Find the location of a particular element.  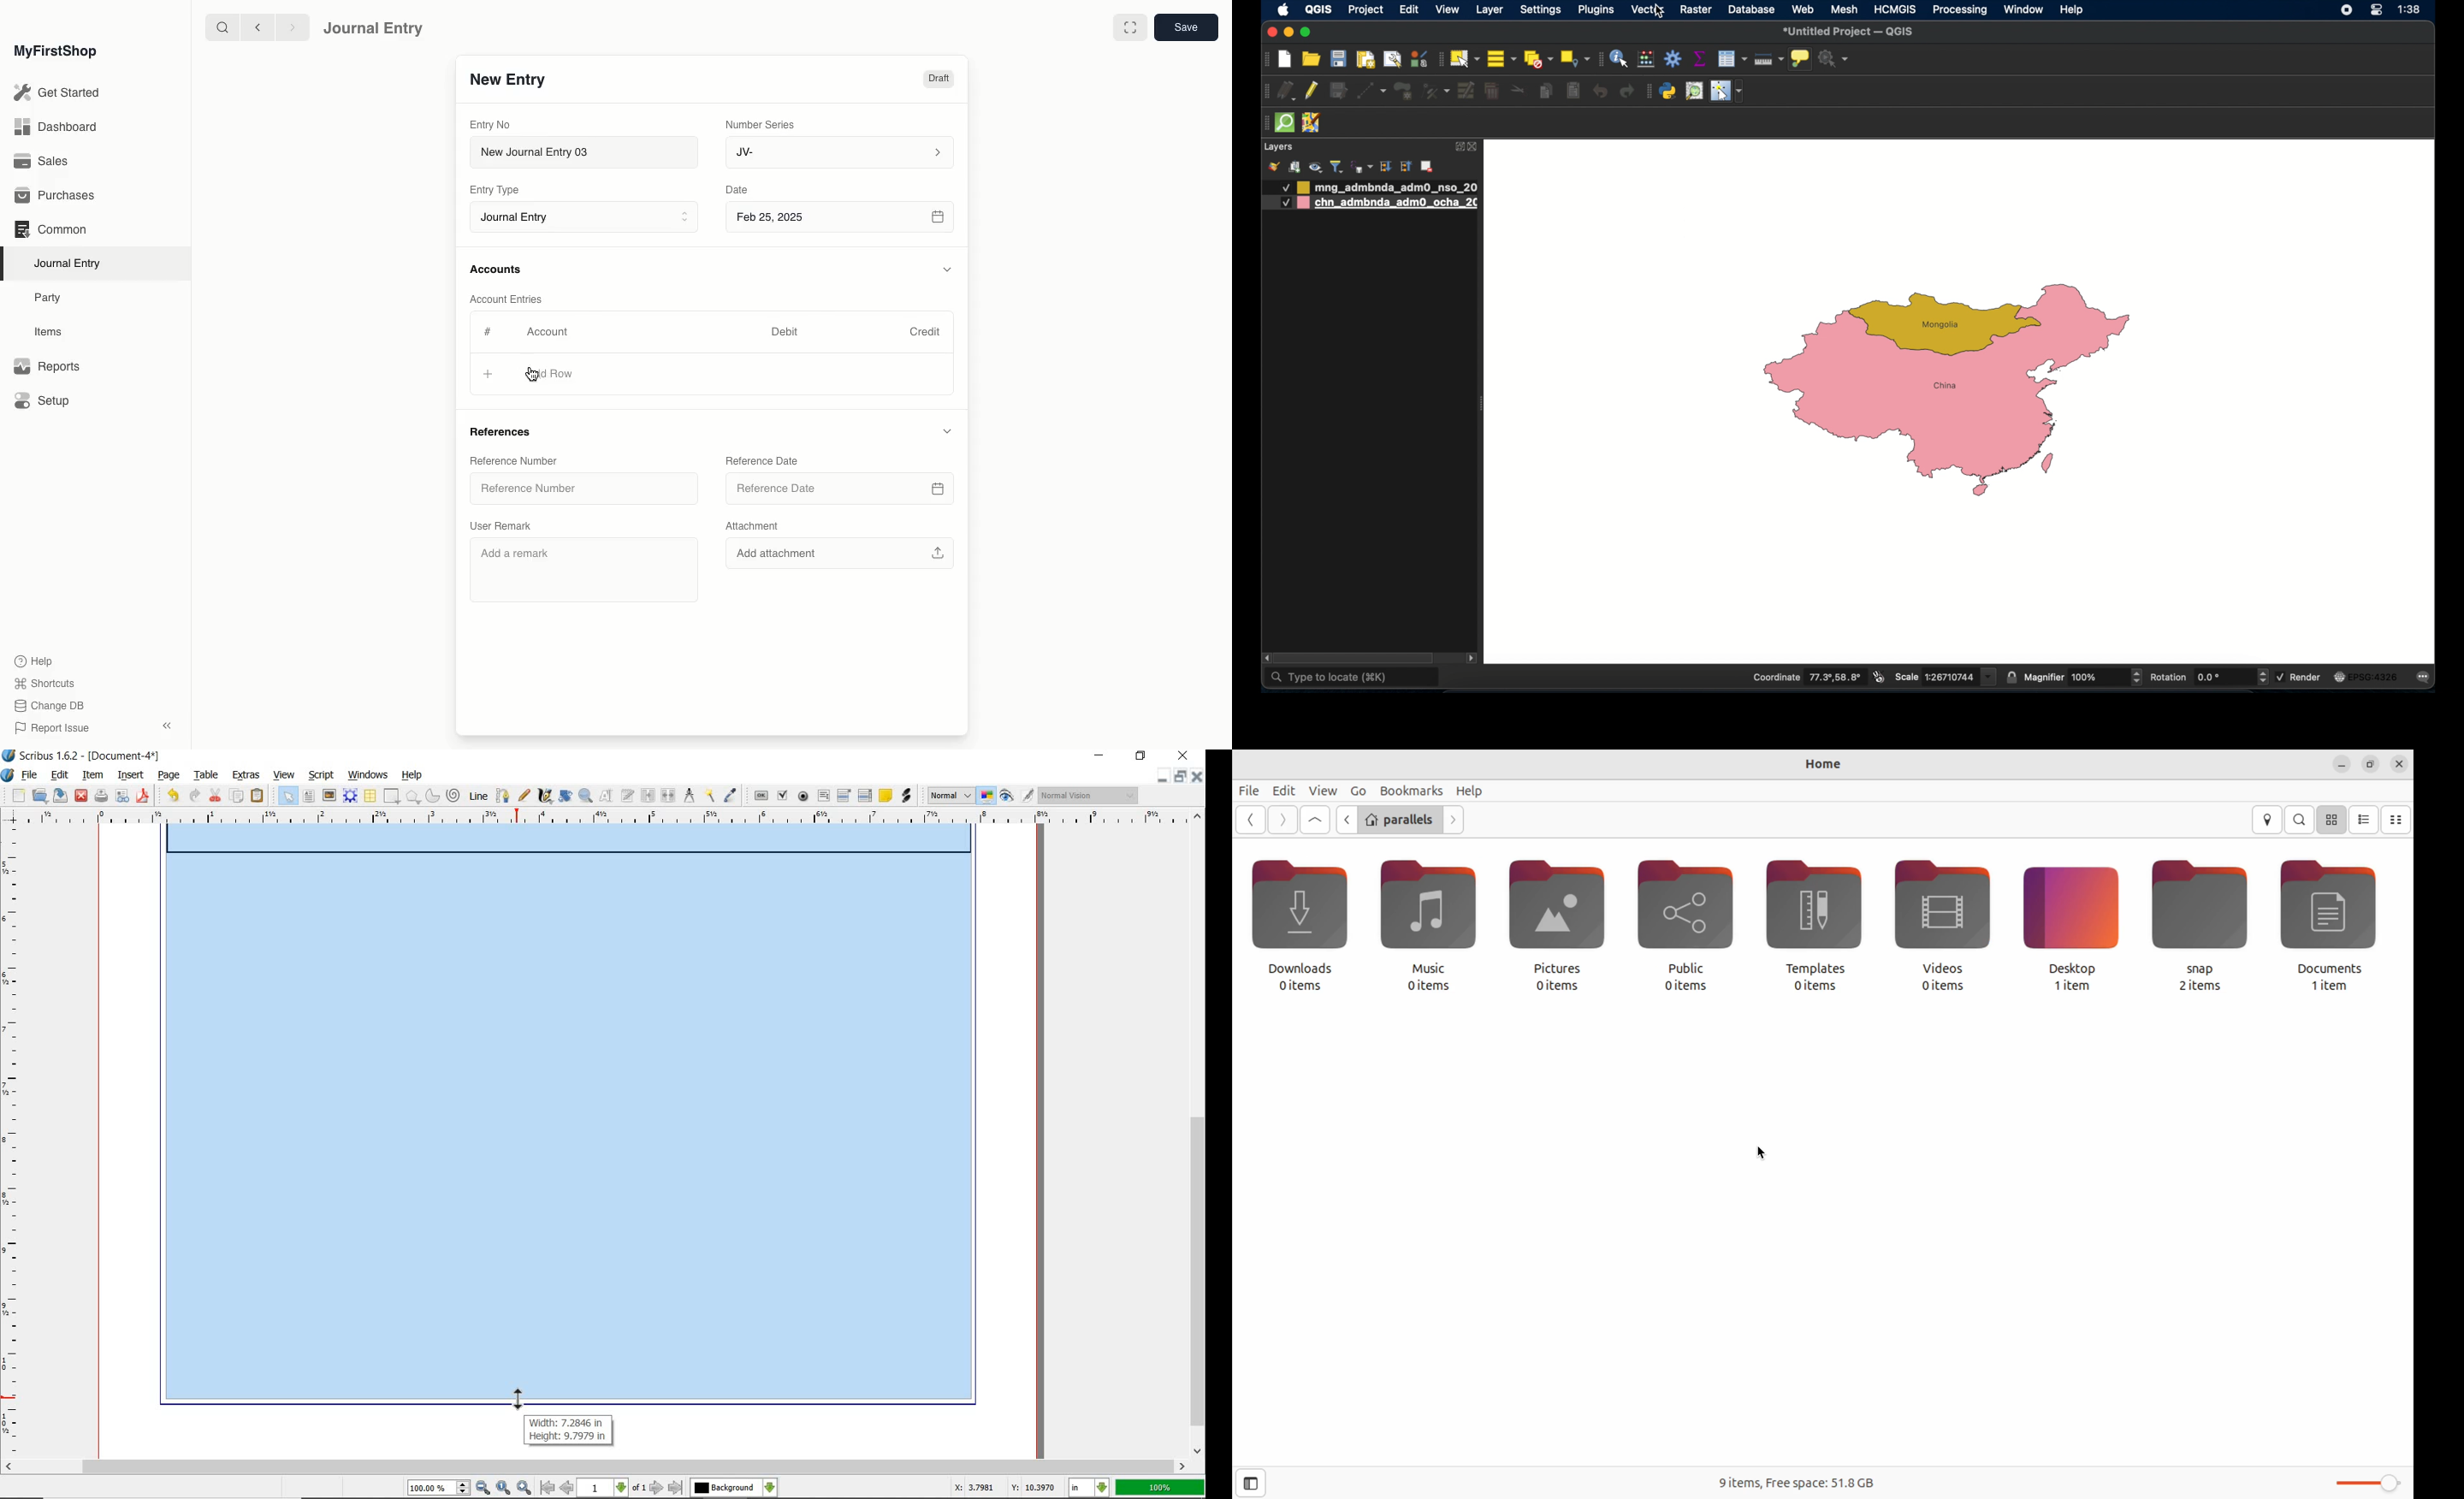

Attachment is located at coordinates (752, 526).